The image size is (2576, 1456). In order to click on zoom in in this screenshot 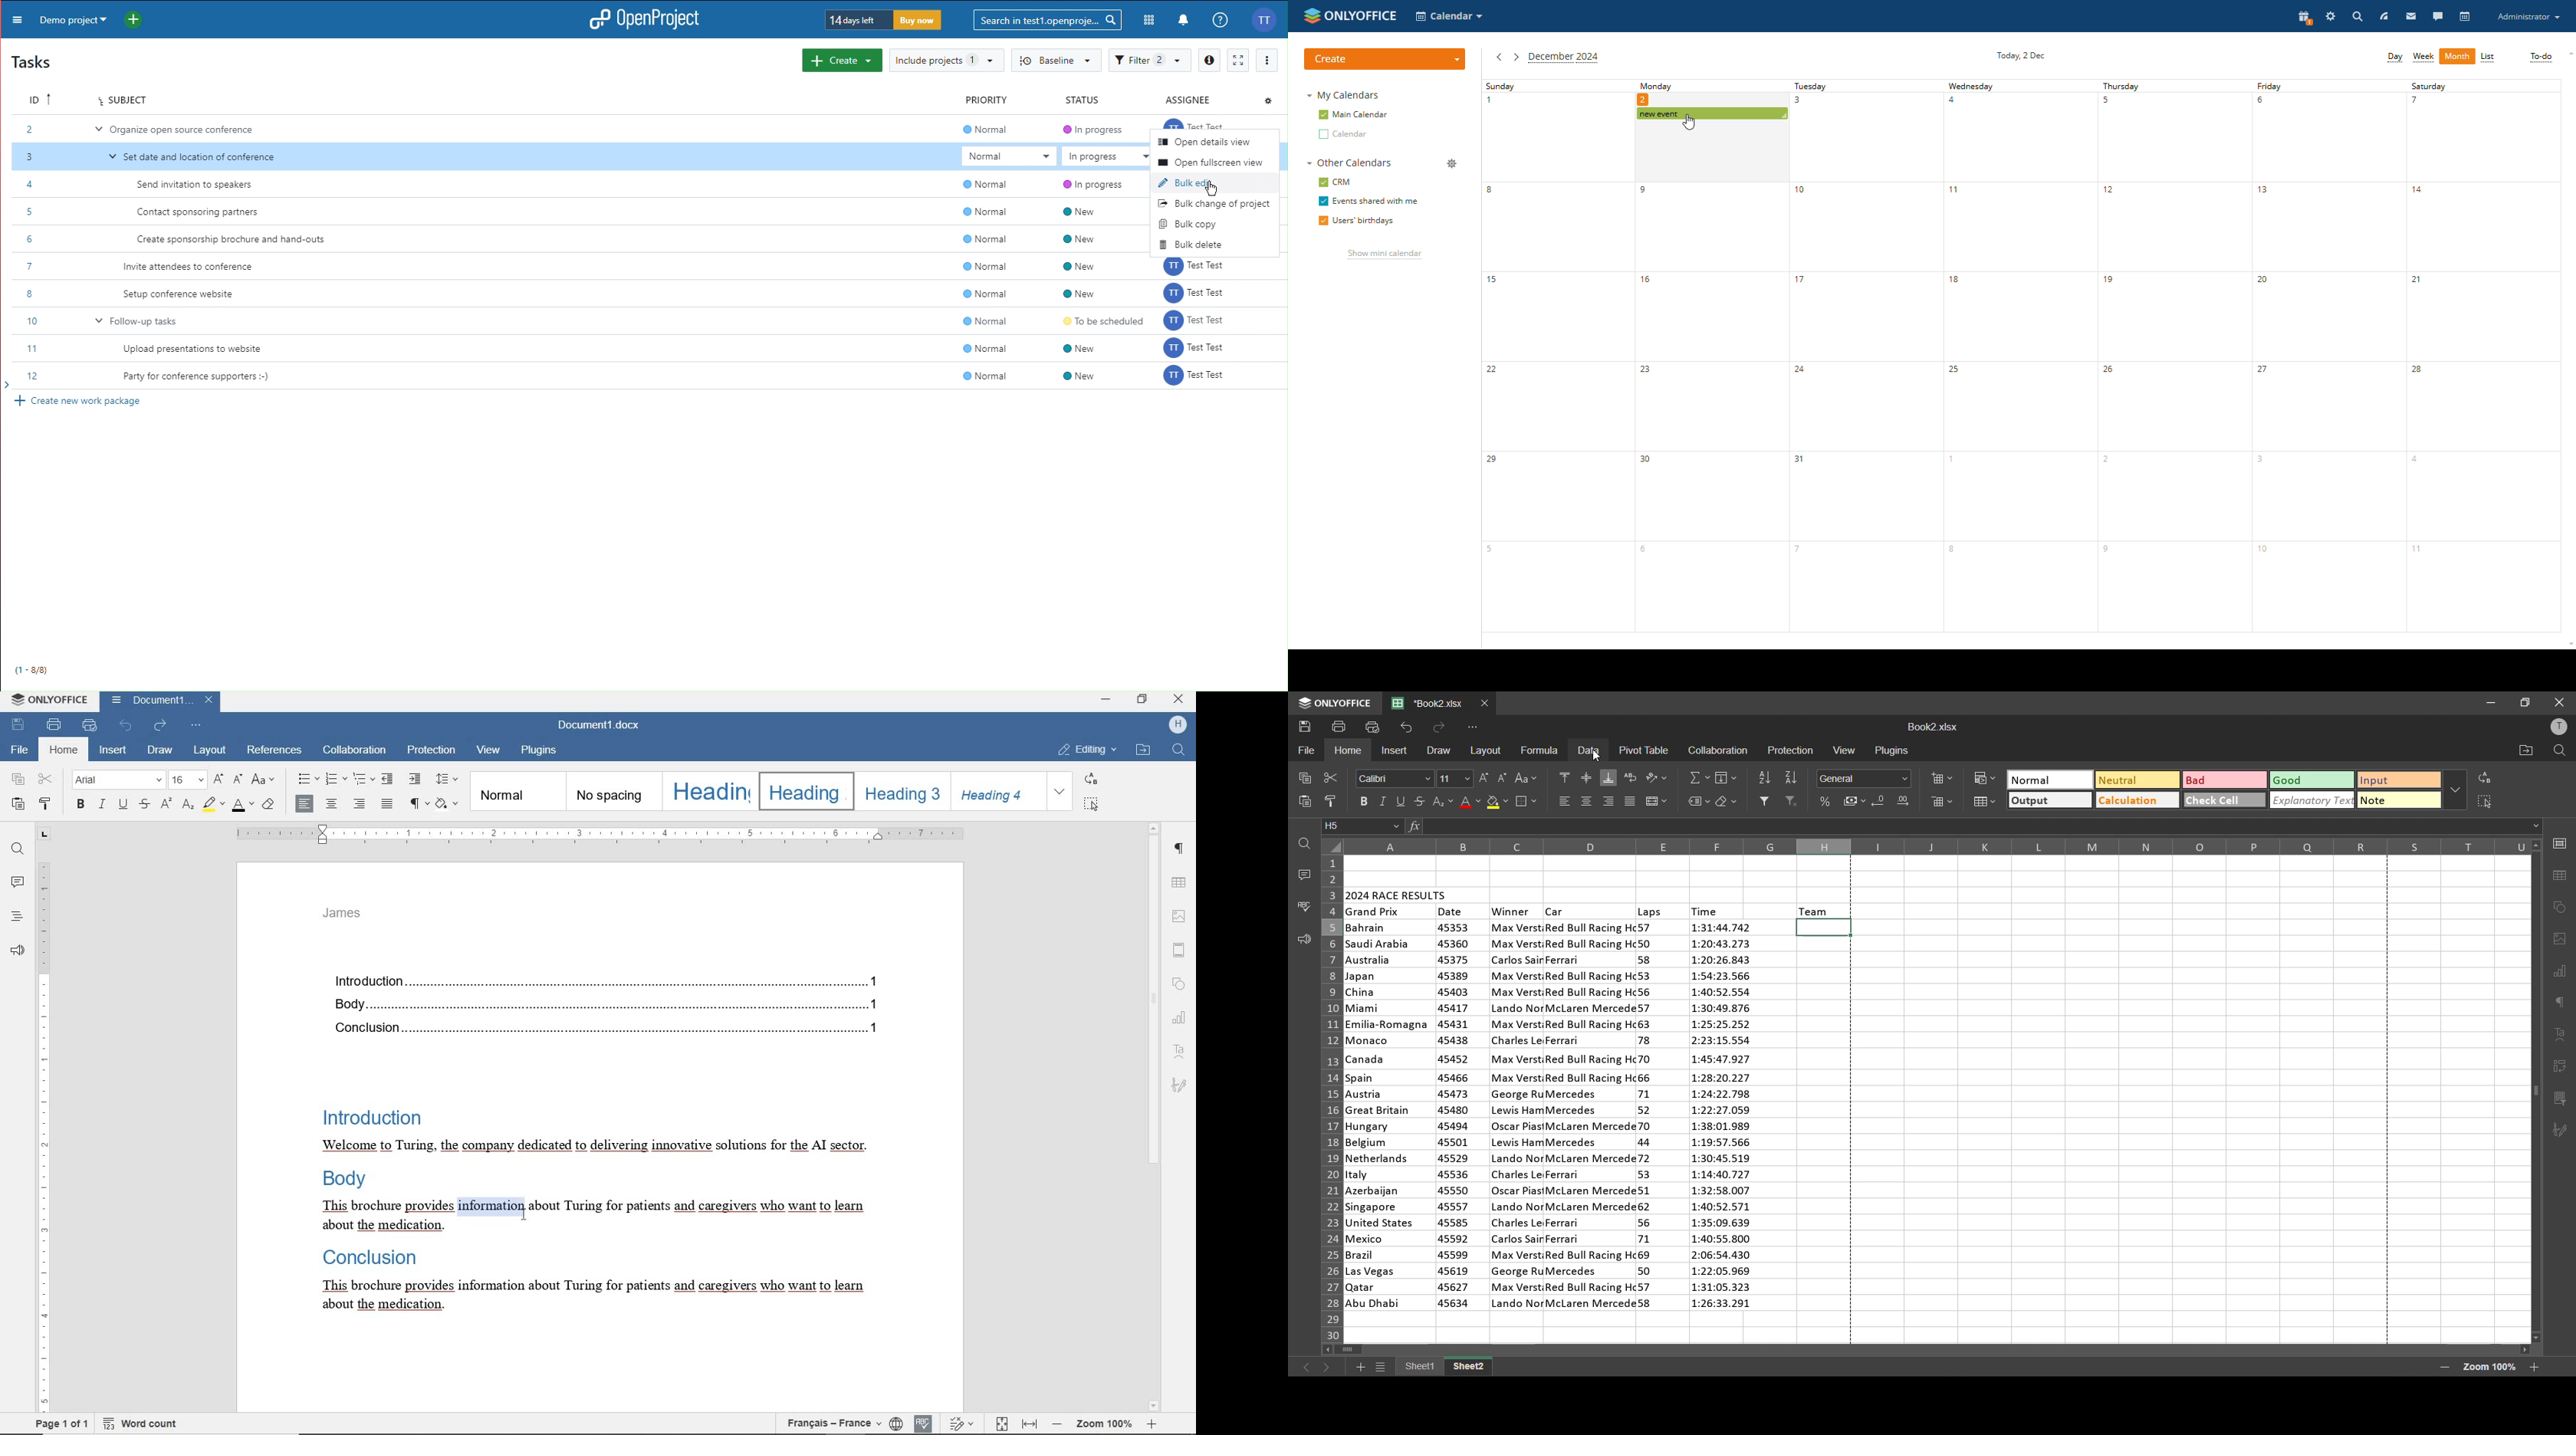, I will do `click(1156, 1424)`.